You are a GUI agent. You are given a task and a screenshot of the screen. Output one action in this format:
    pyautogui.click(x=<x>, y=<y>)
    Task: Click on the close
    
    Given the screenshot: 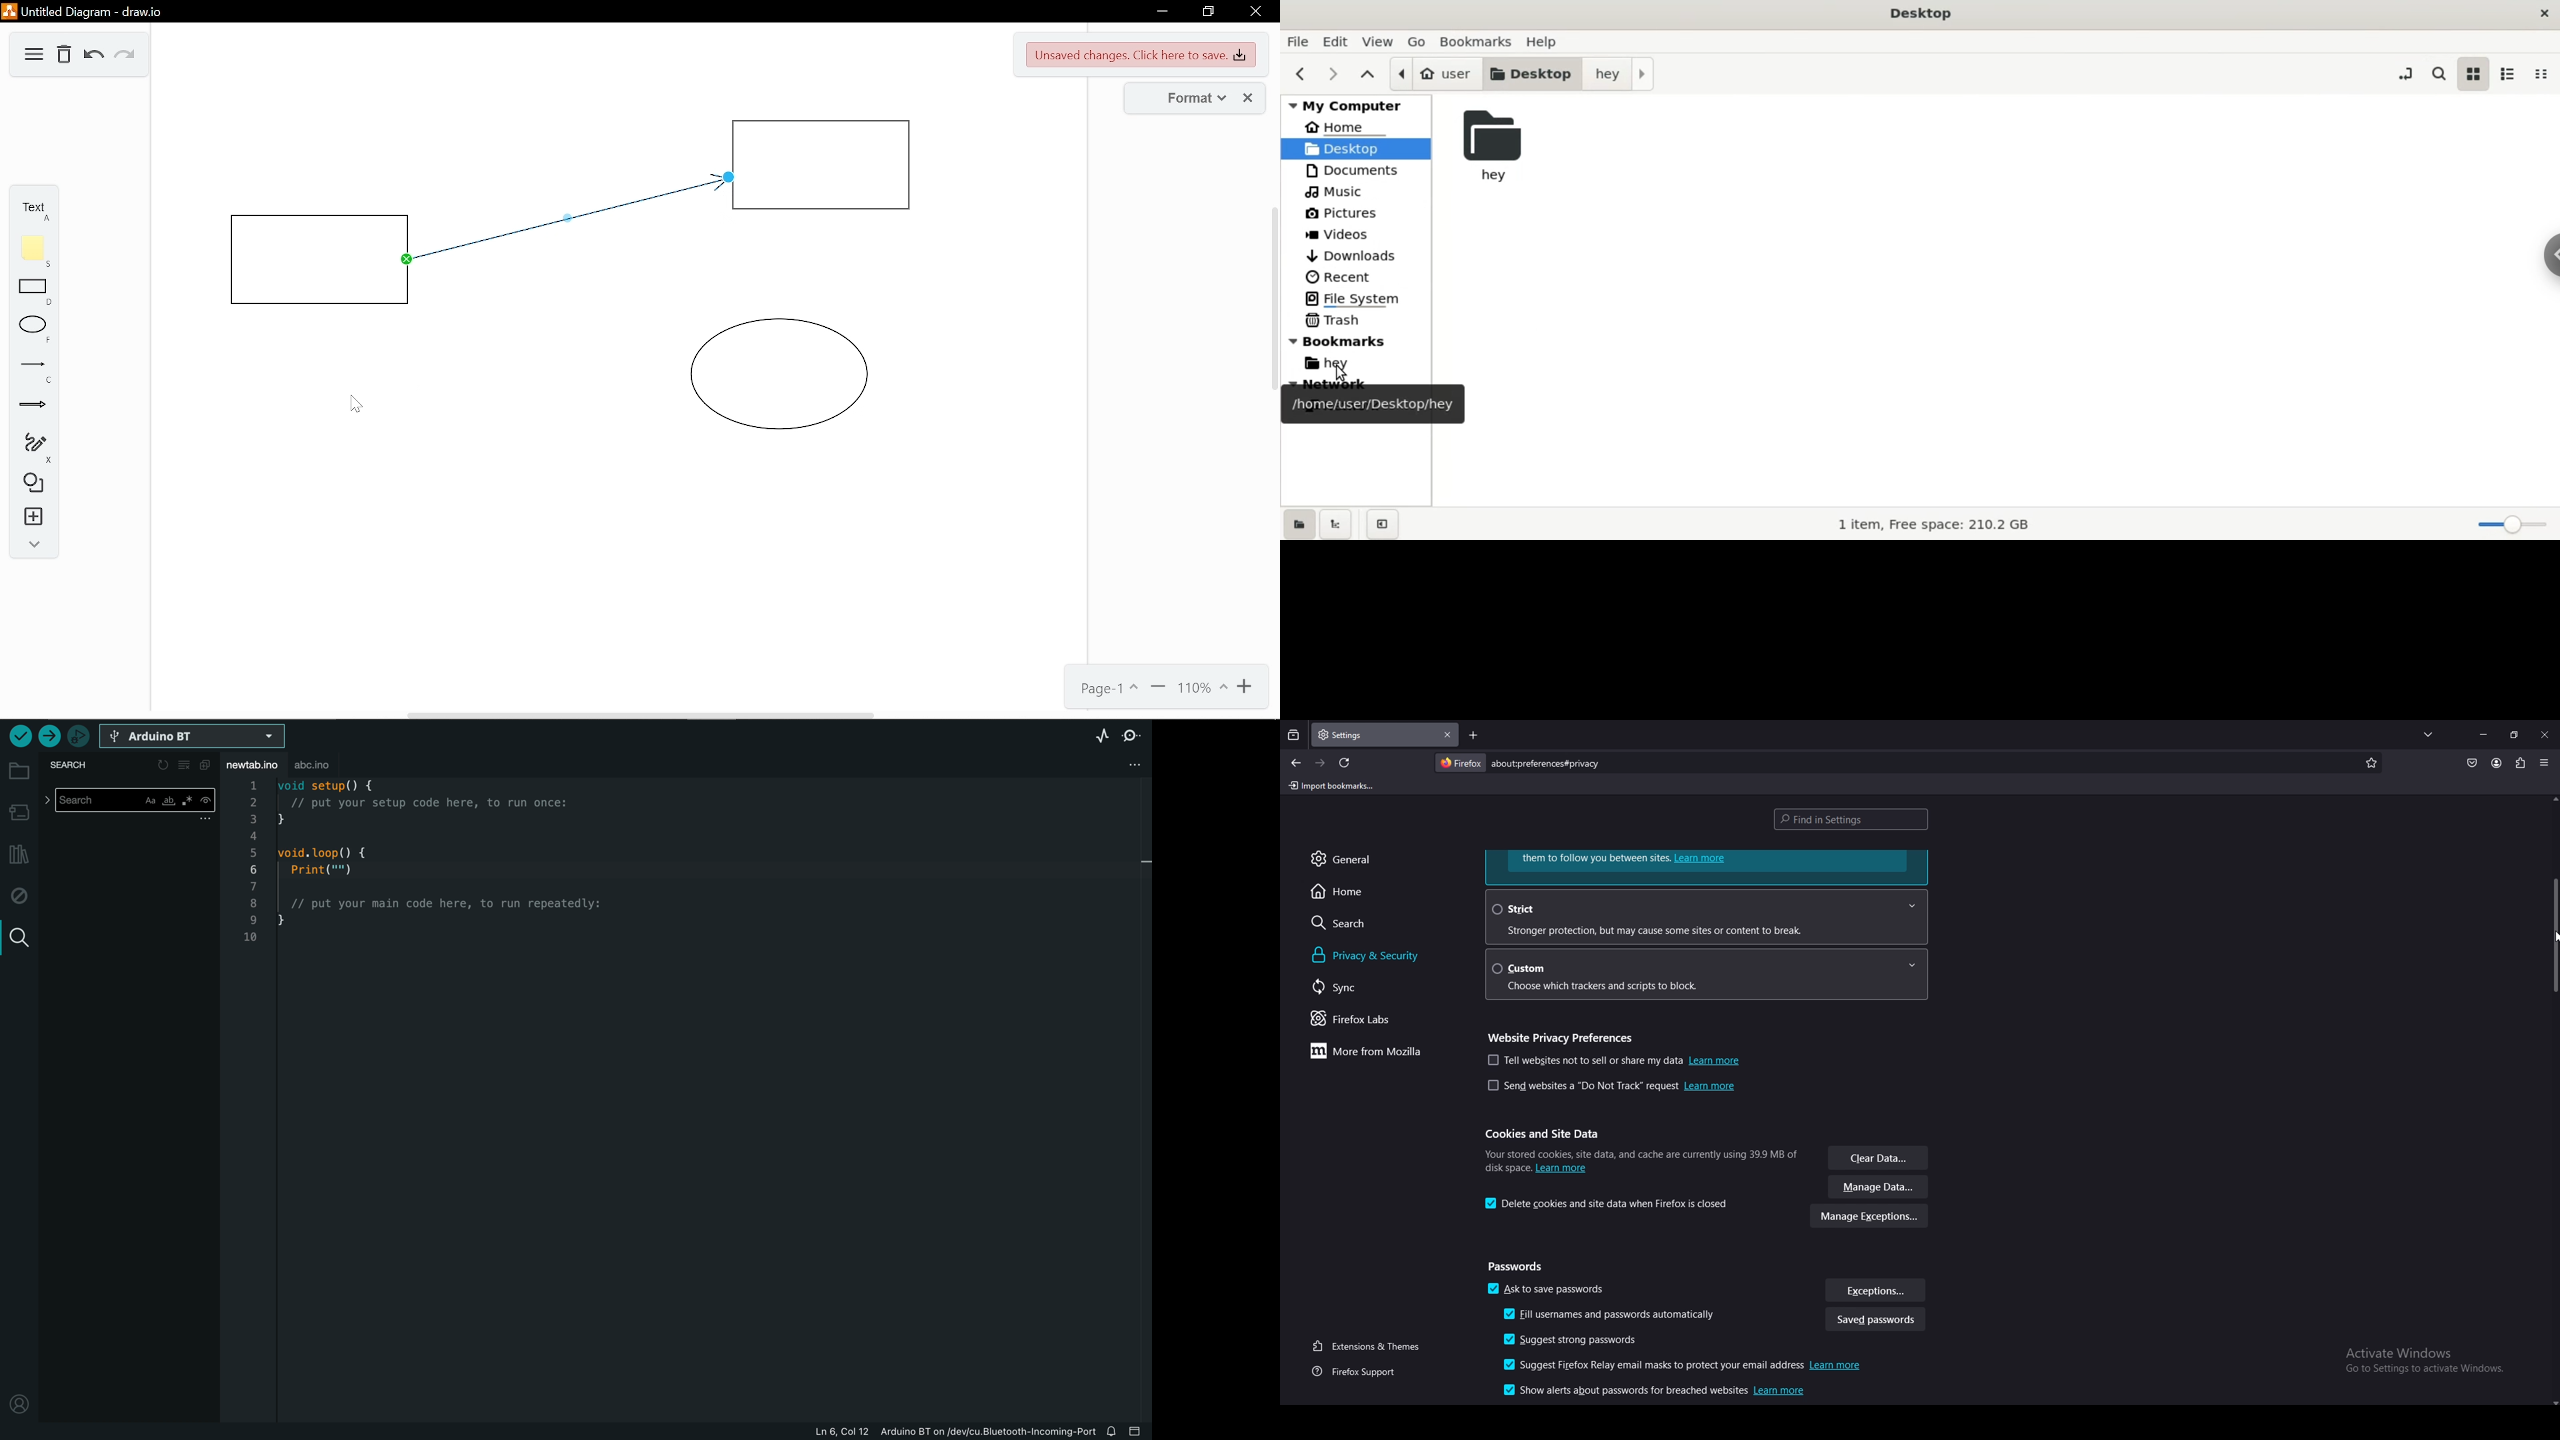 What is the action you would take?
    pyautogui.click(x=2545, y=736)
    